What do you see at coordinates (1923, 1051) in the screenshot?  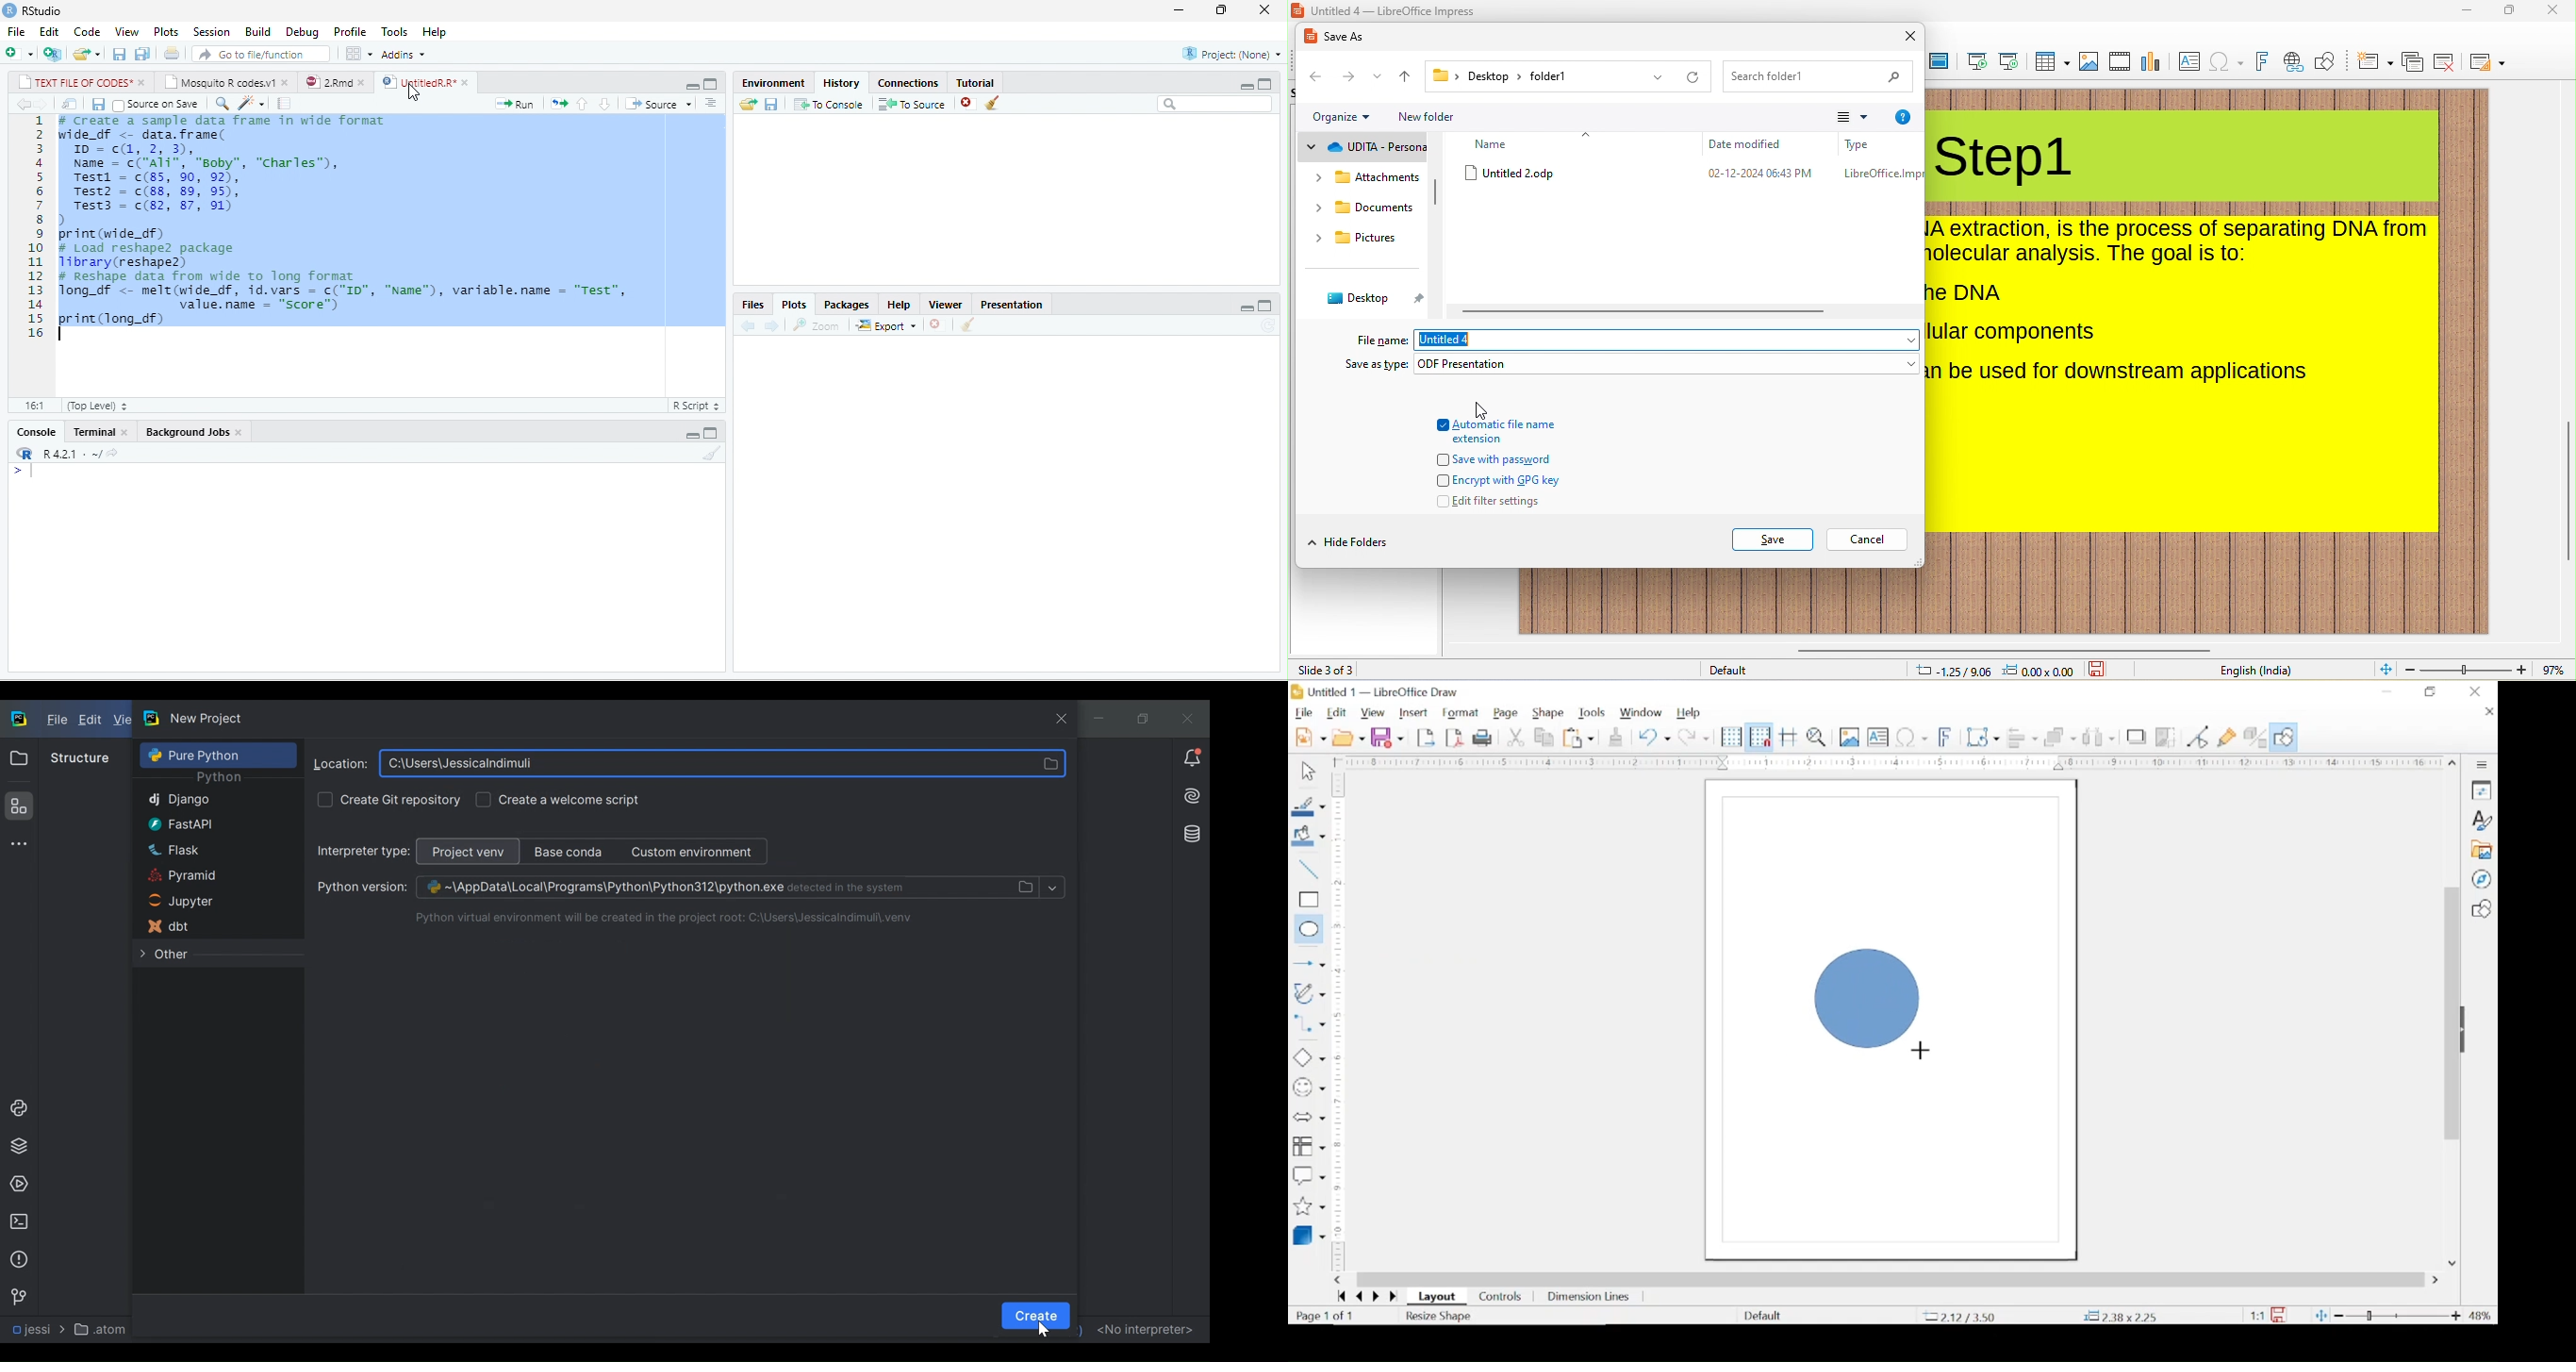 I see `drawing cursor` at bounding box center [1923, 1051].